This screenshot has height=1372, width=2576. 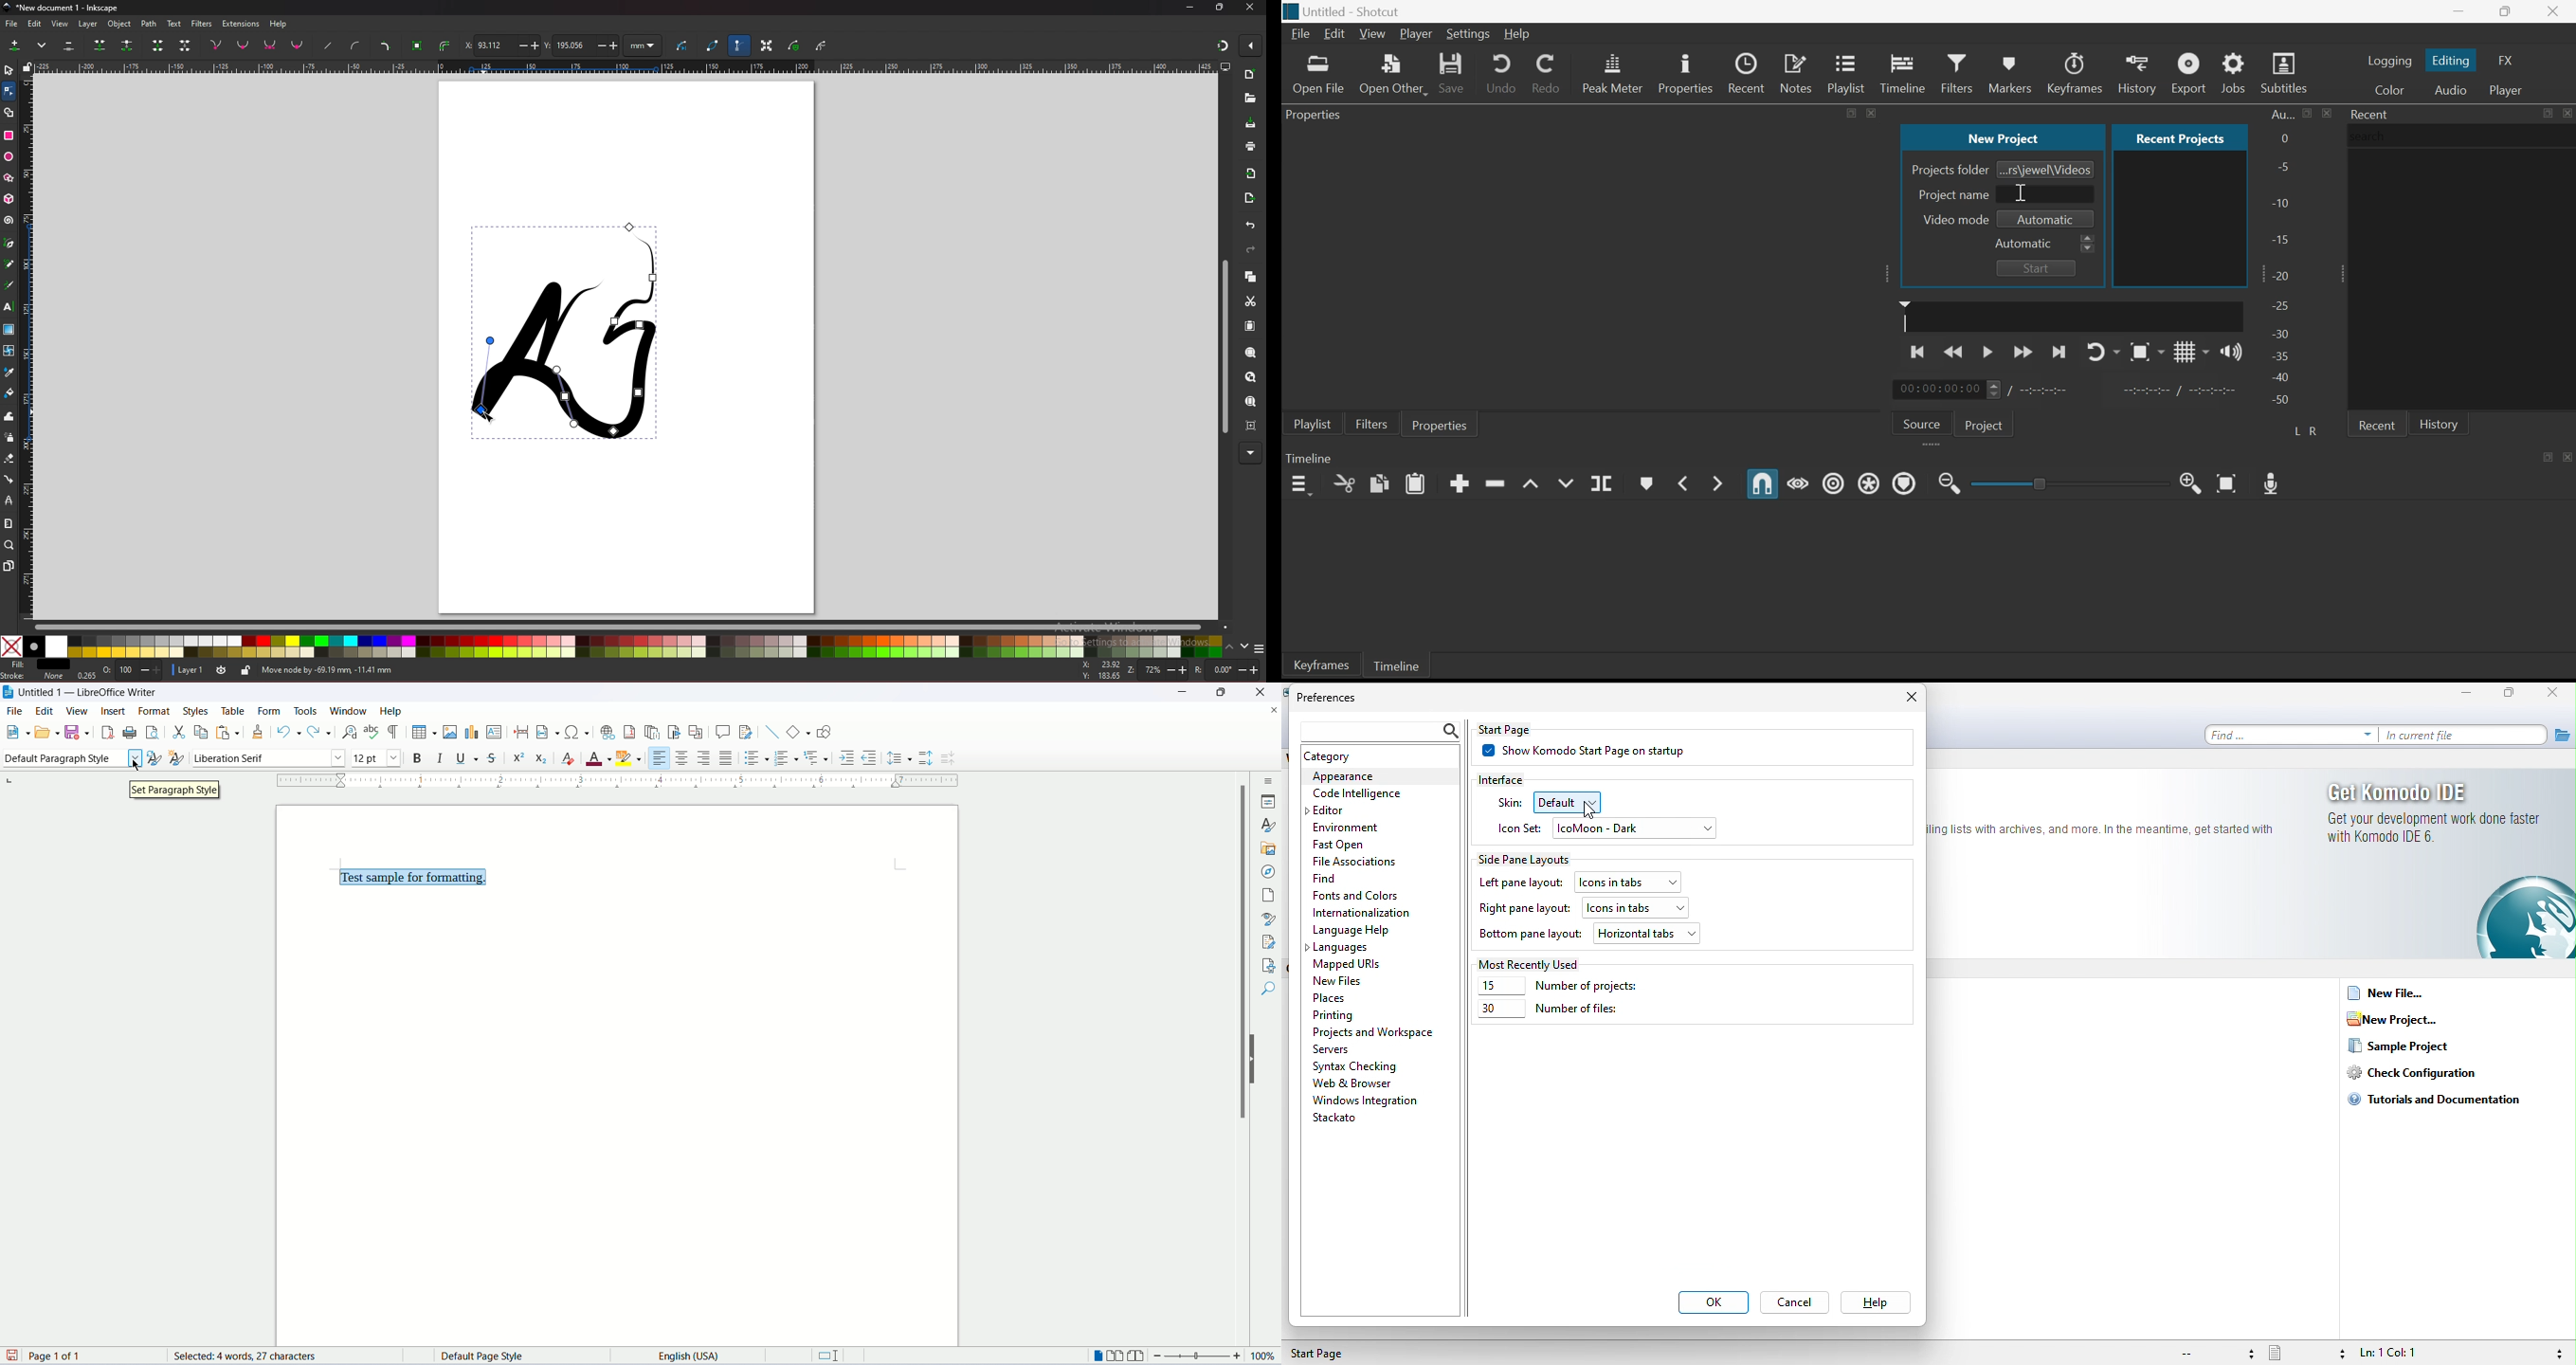 I want to click on Timeline, so click(x=1395, y=664).